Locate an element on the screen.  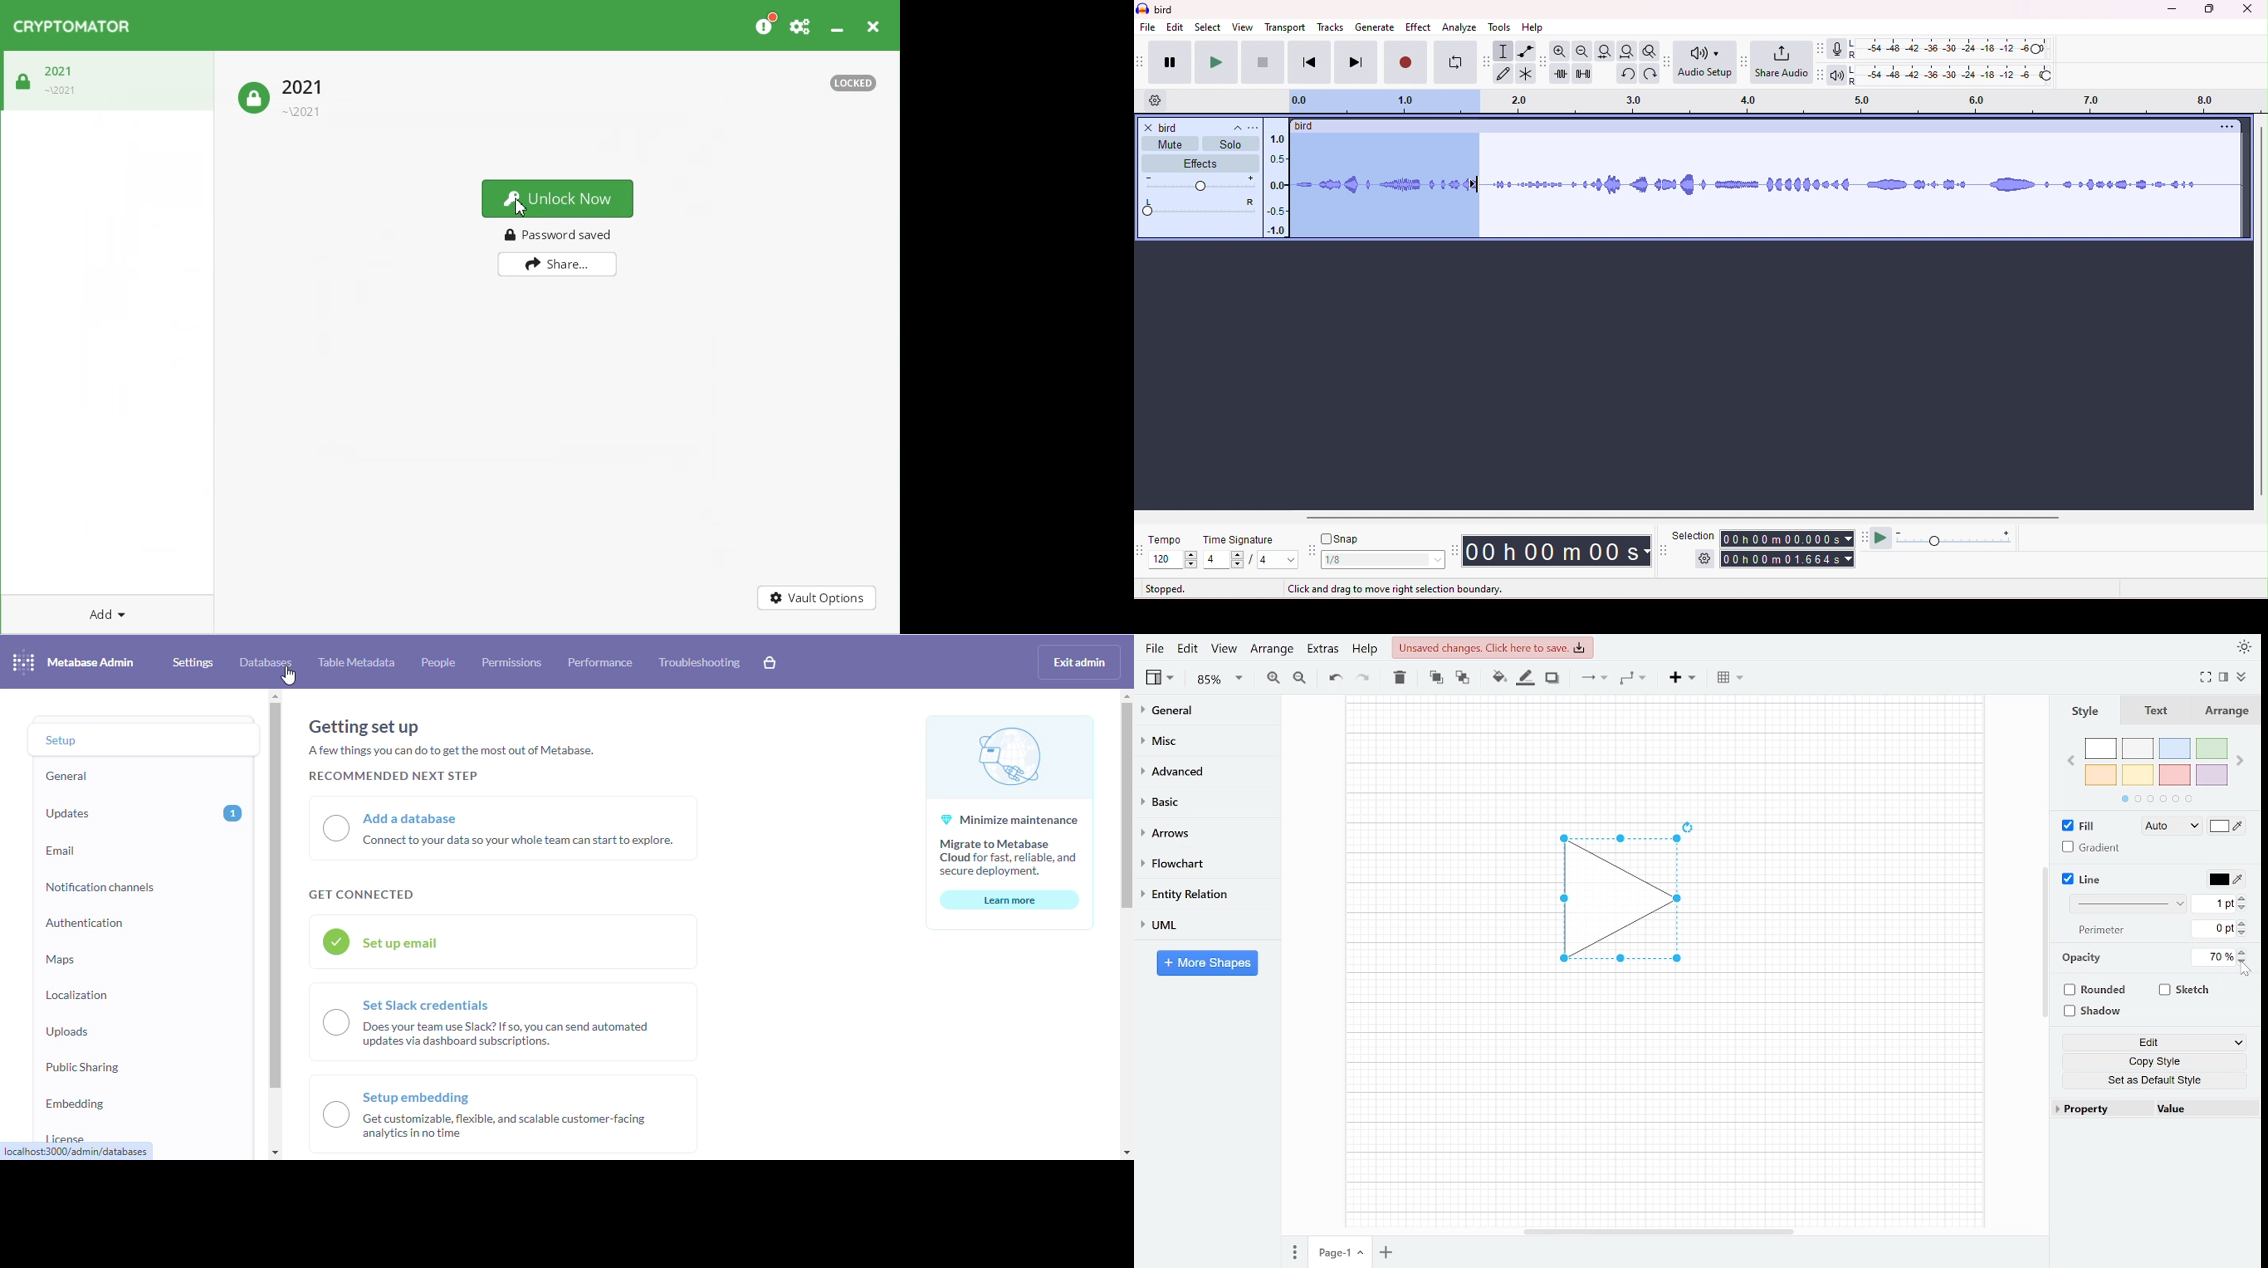
Arrange is located at coordinates (1271, 648).